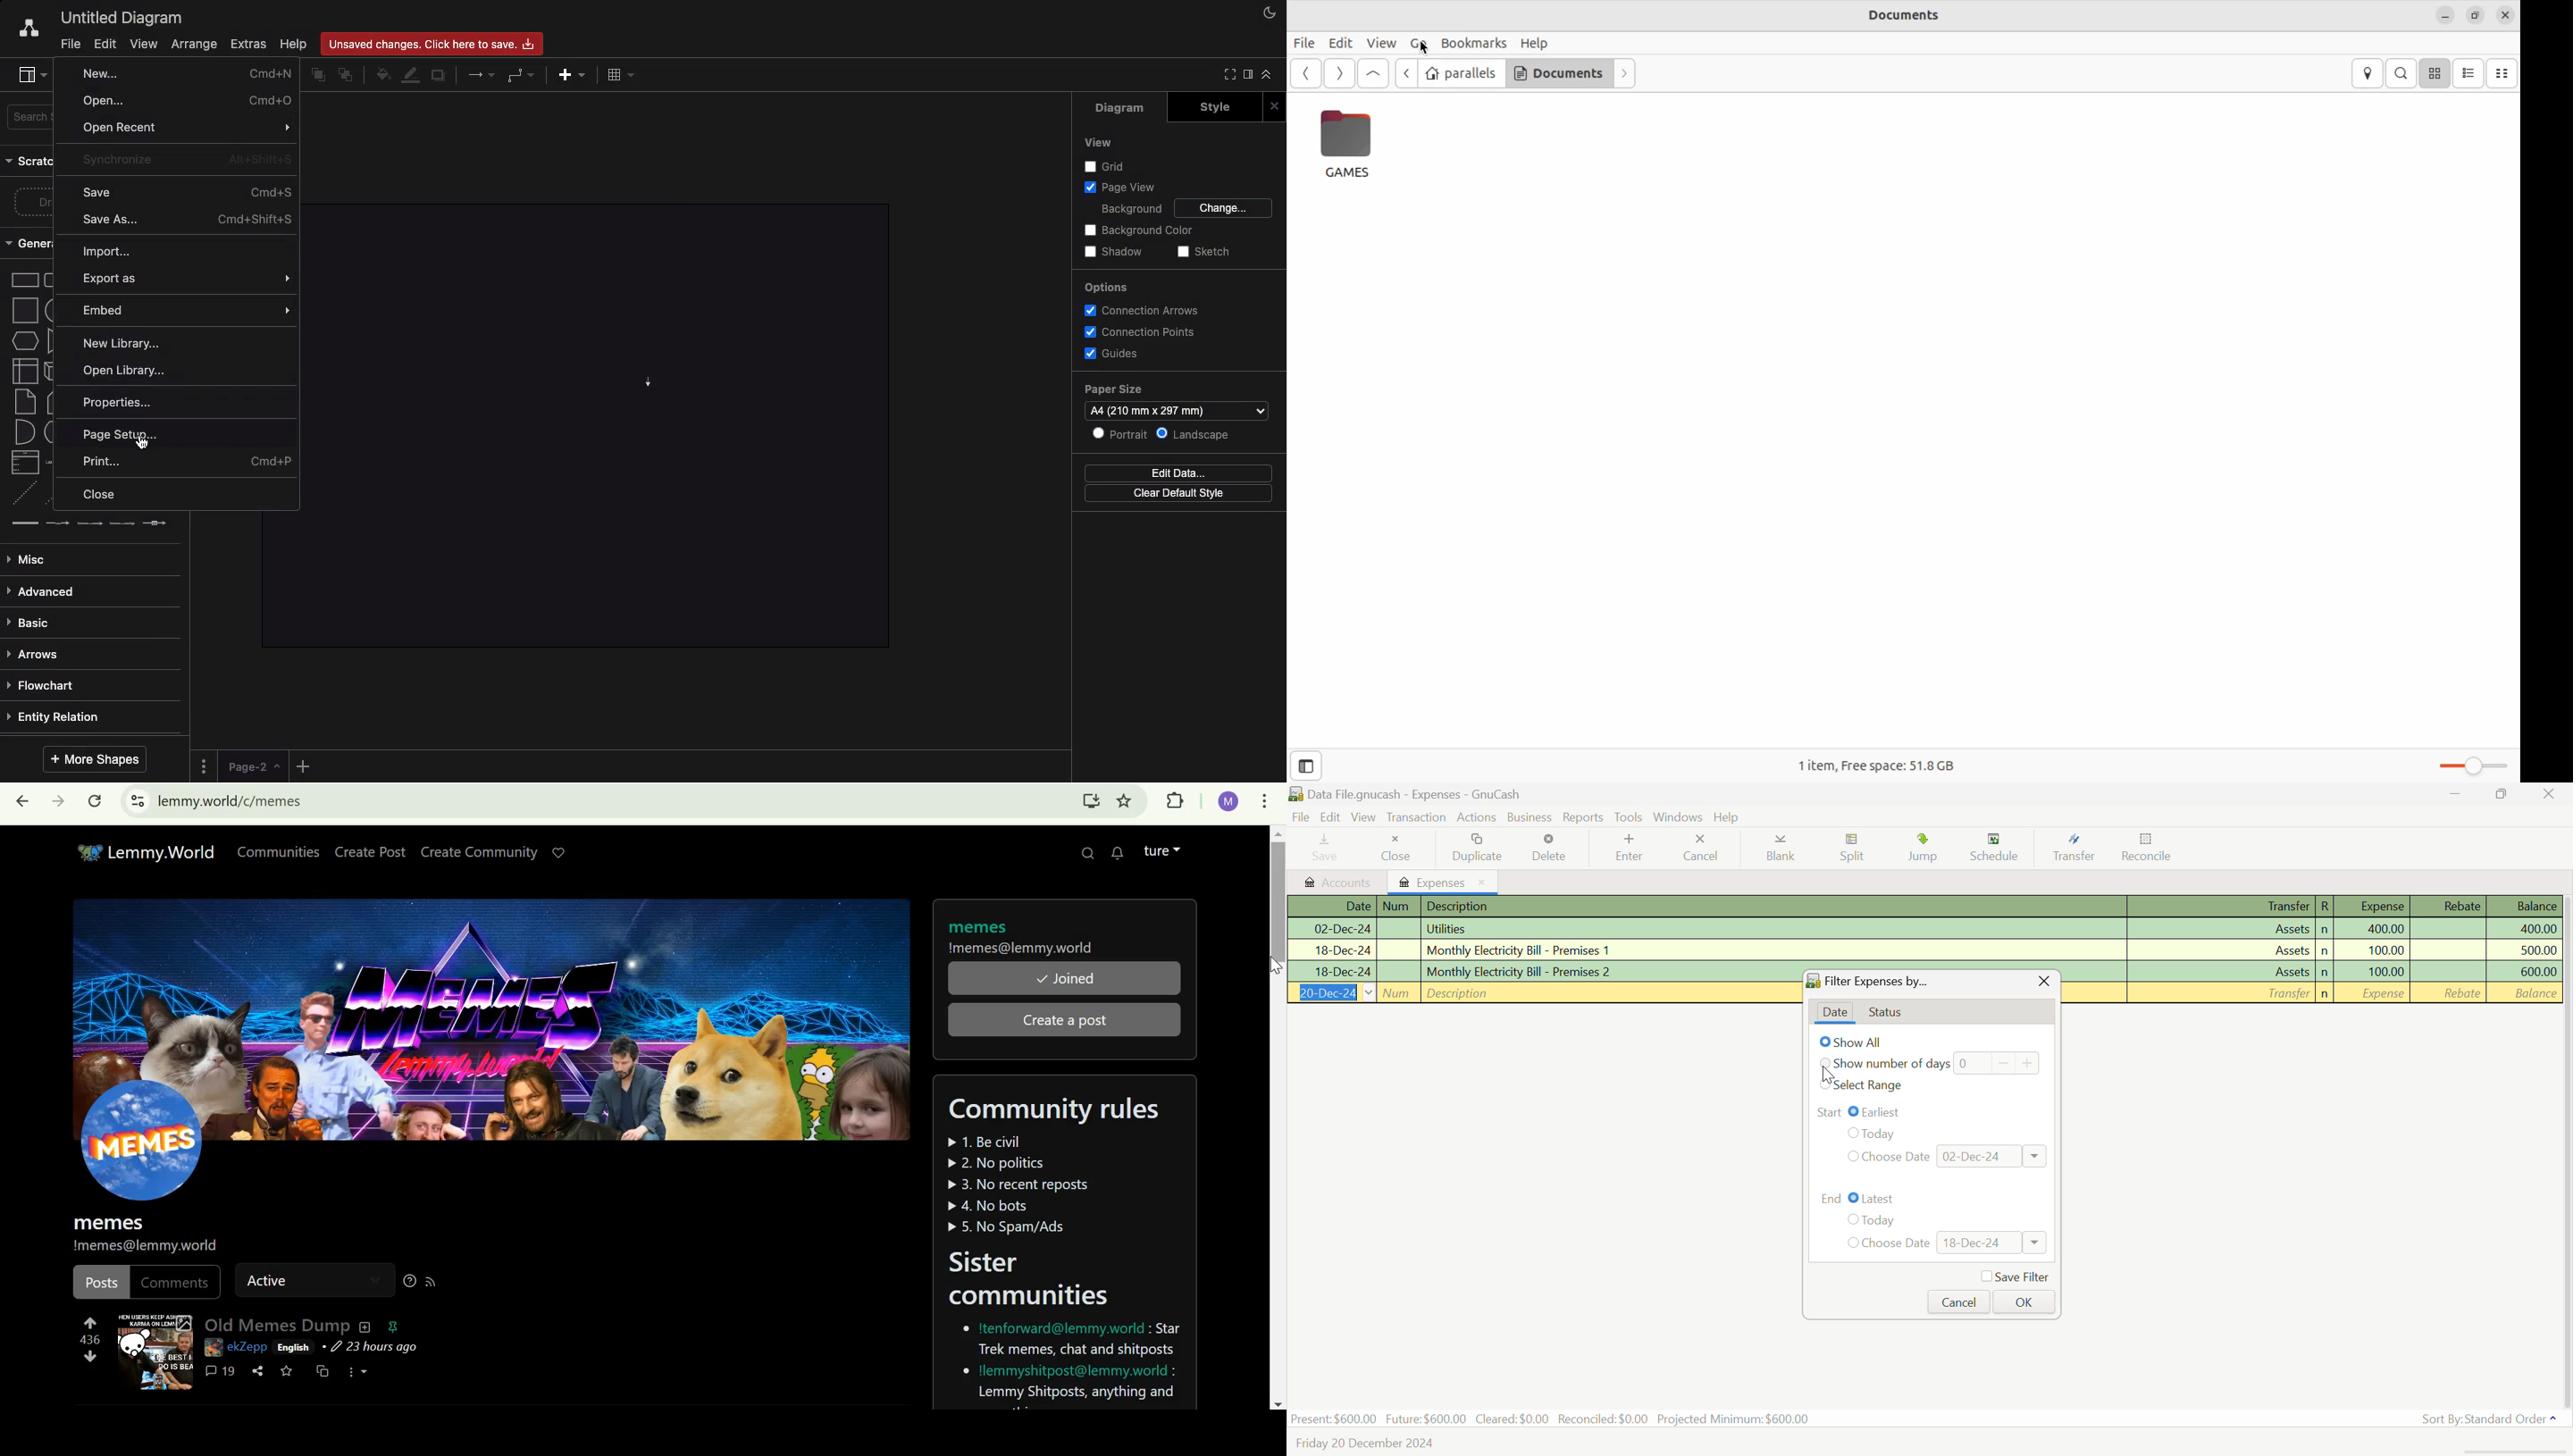  What do you see at coordinates (281, 129) in the screenshot?
I see `Arrow` at bounding box center [281, 129].